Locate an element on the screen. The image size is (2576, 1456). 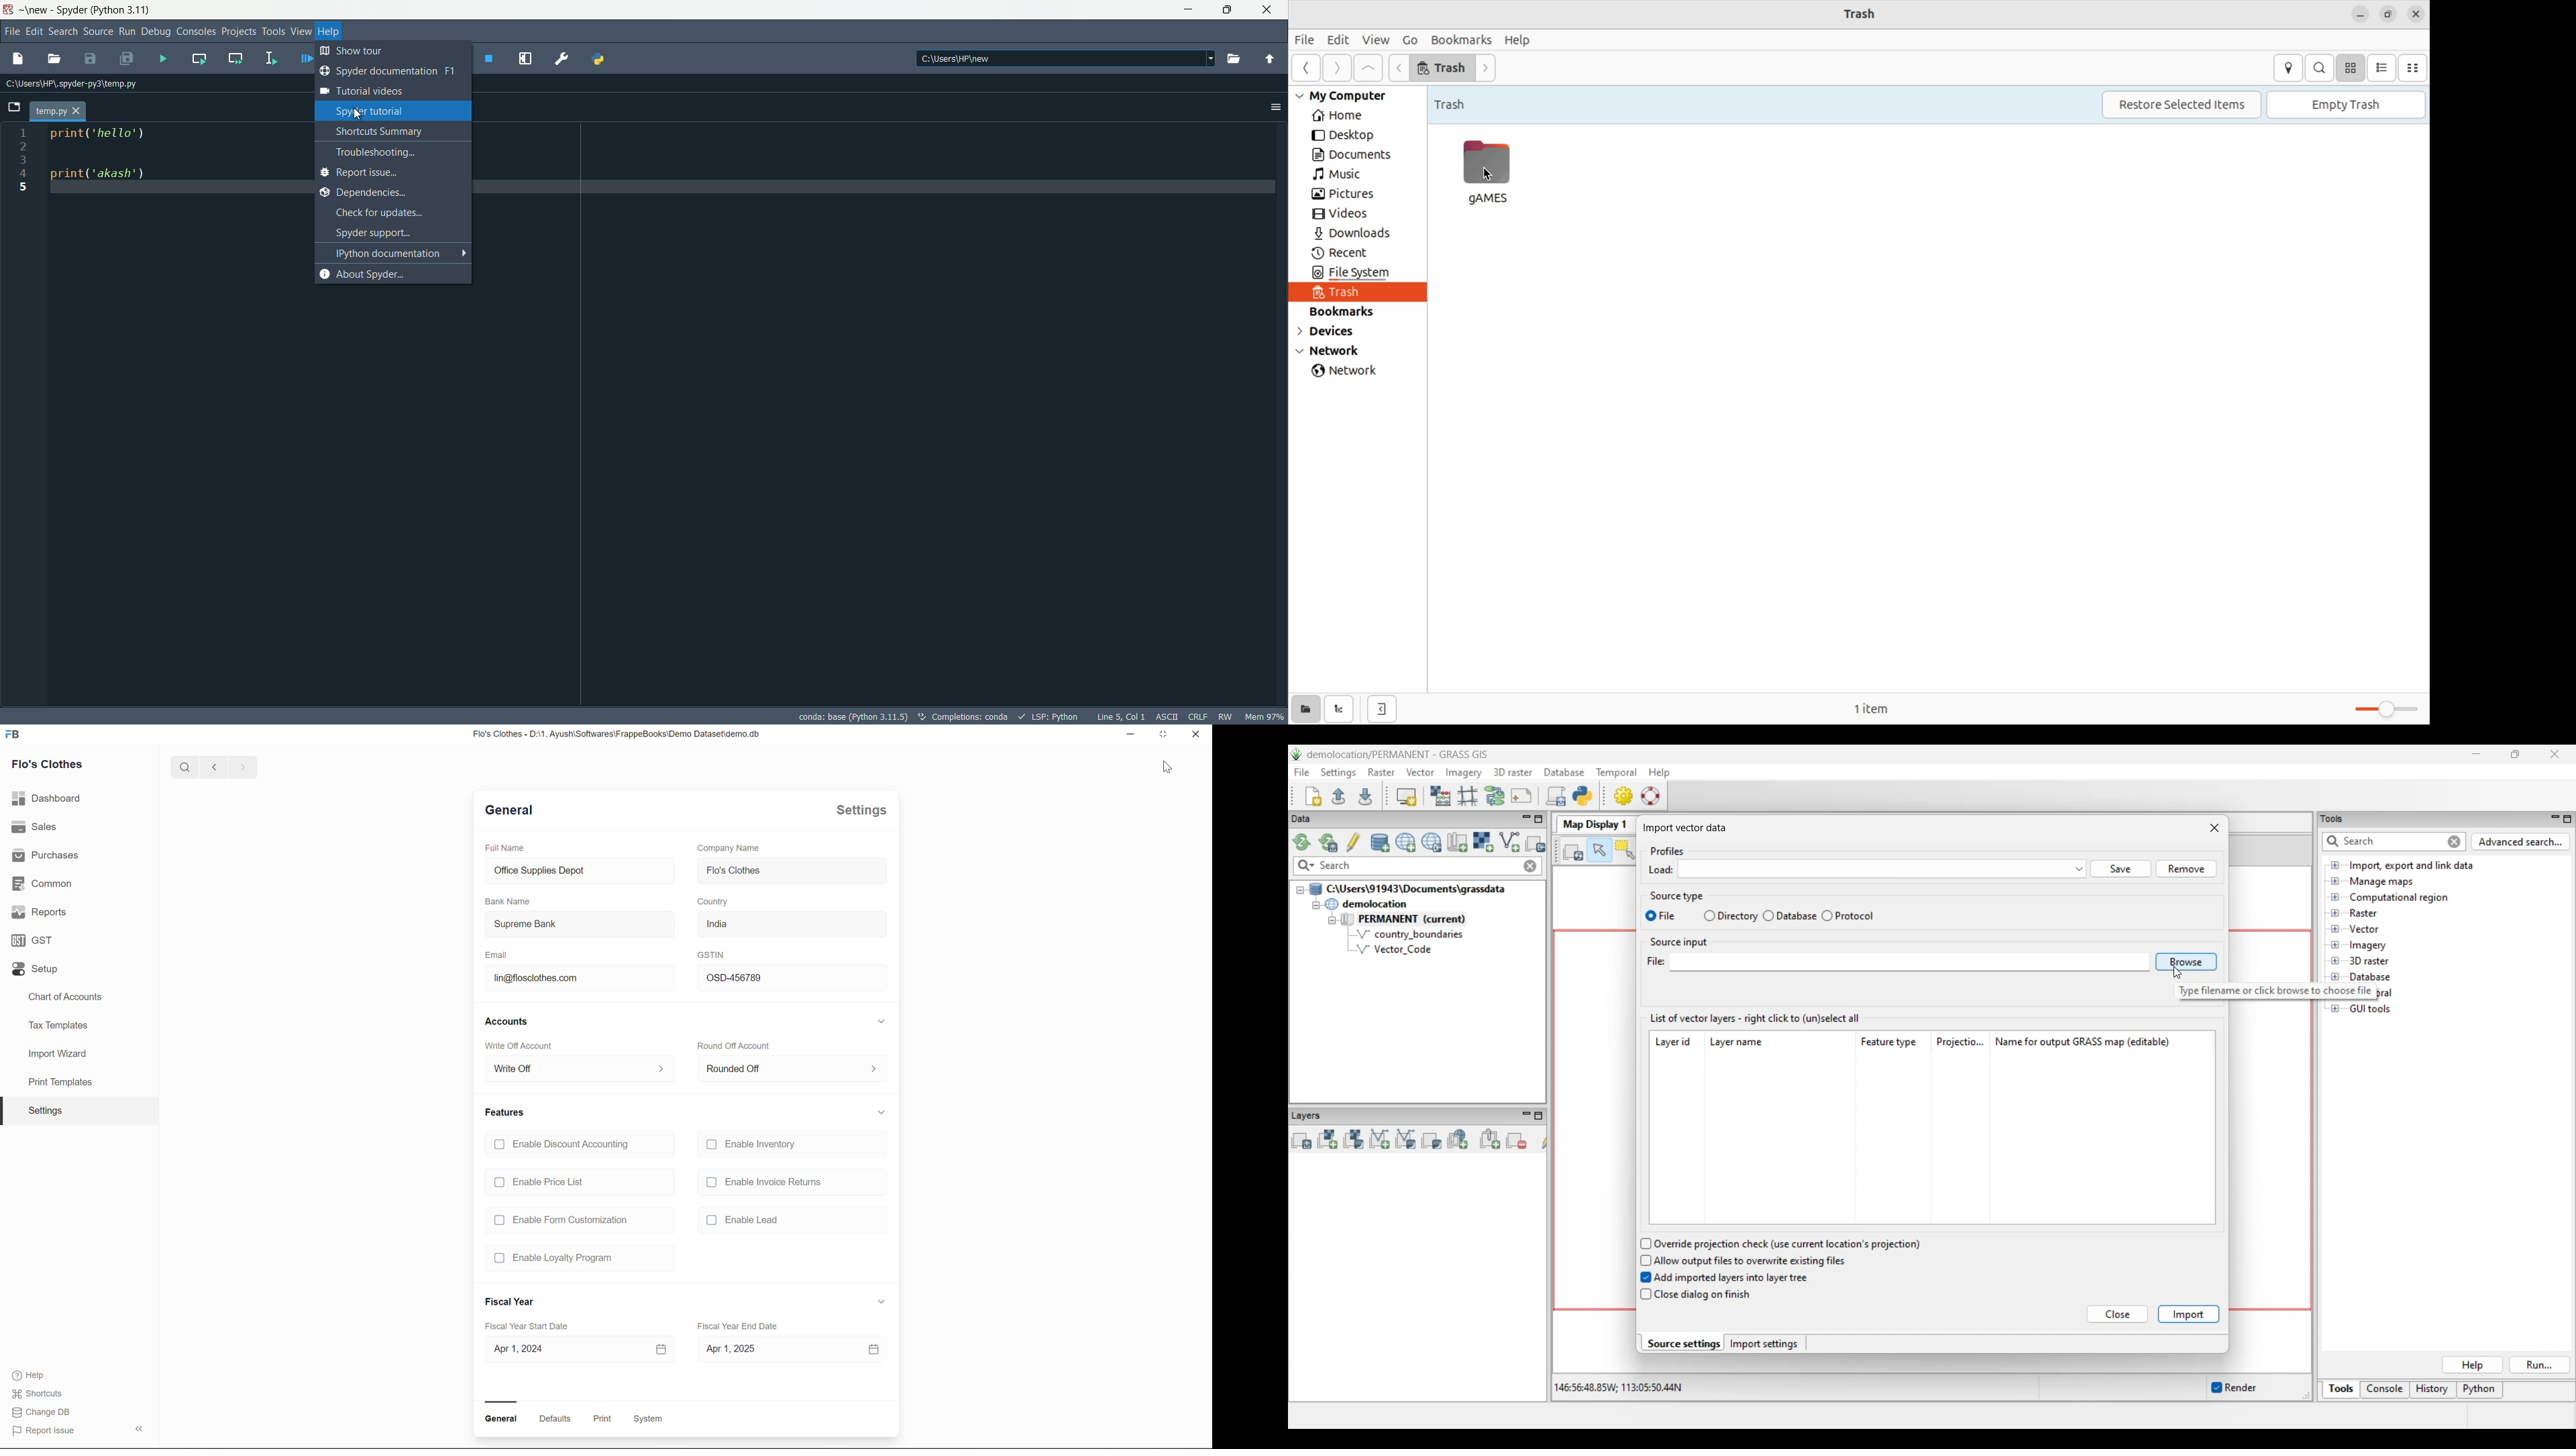
cursor is located at coordinates (359, 115).